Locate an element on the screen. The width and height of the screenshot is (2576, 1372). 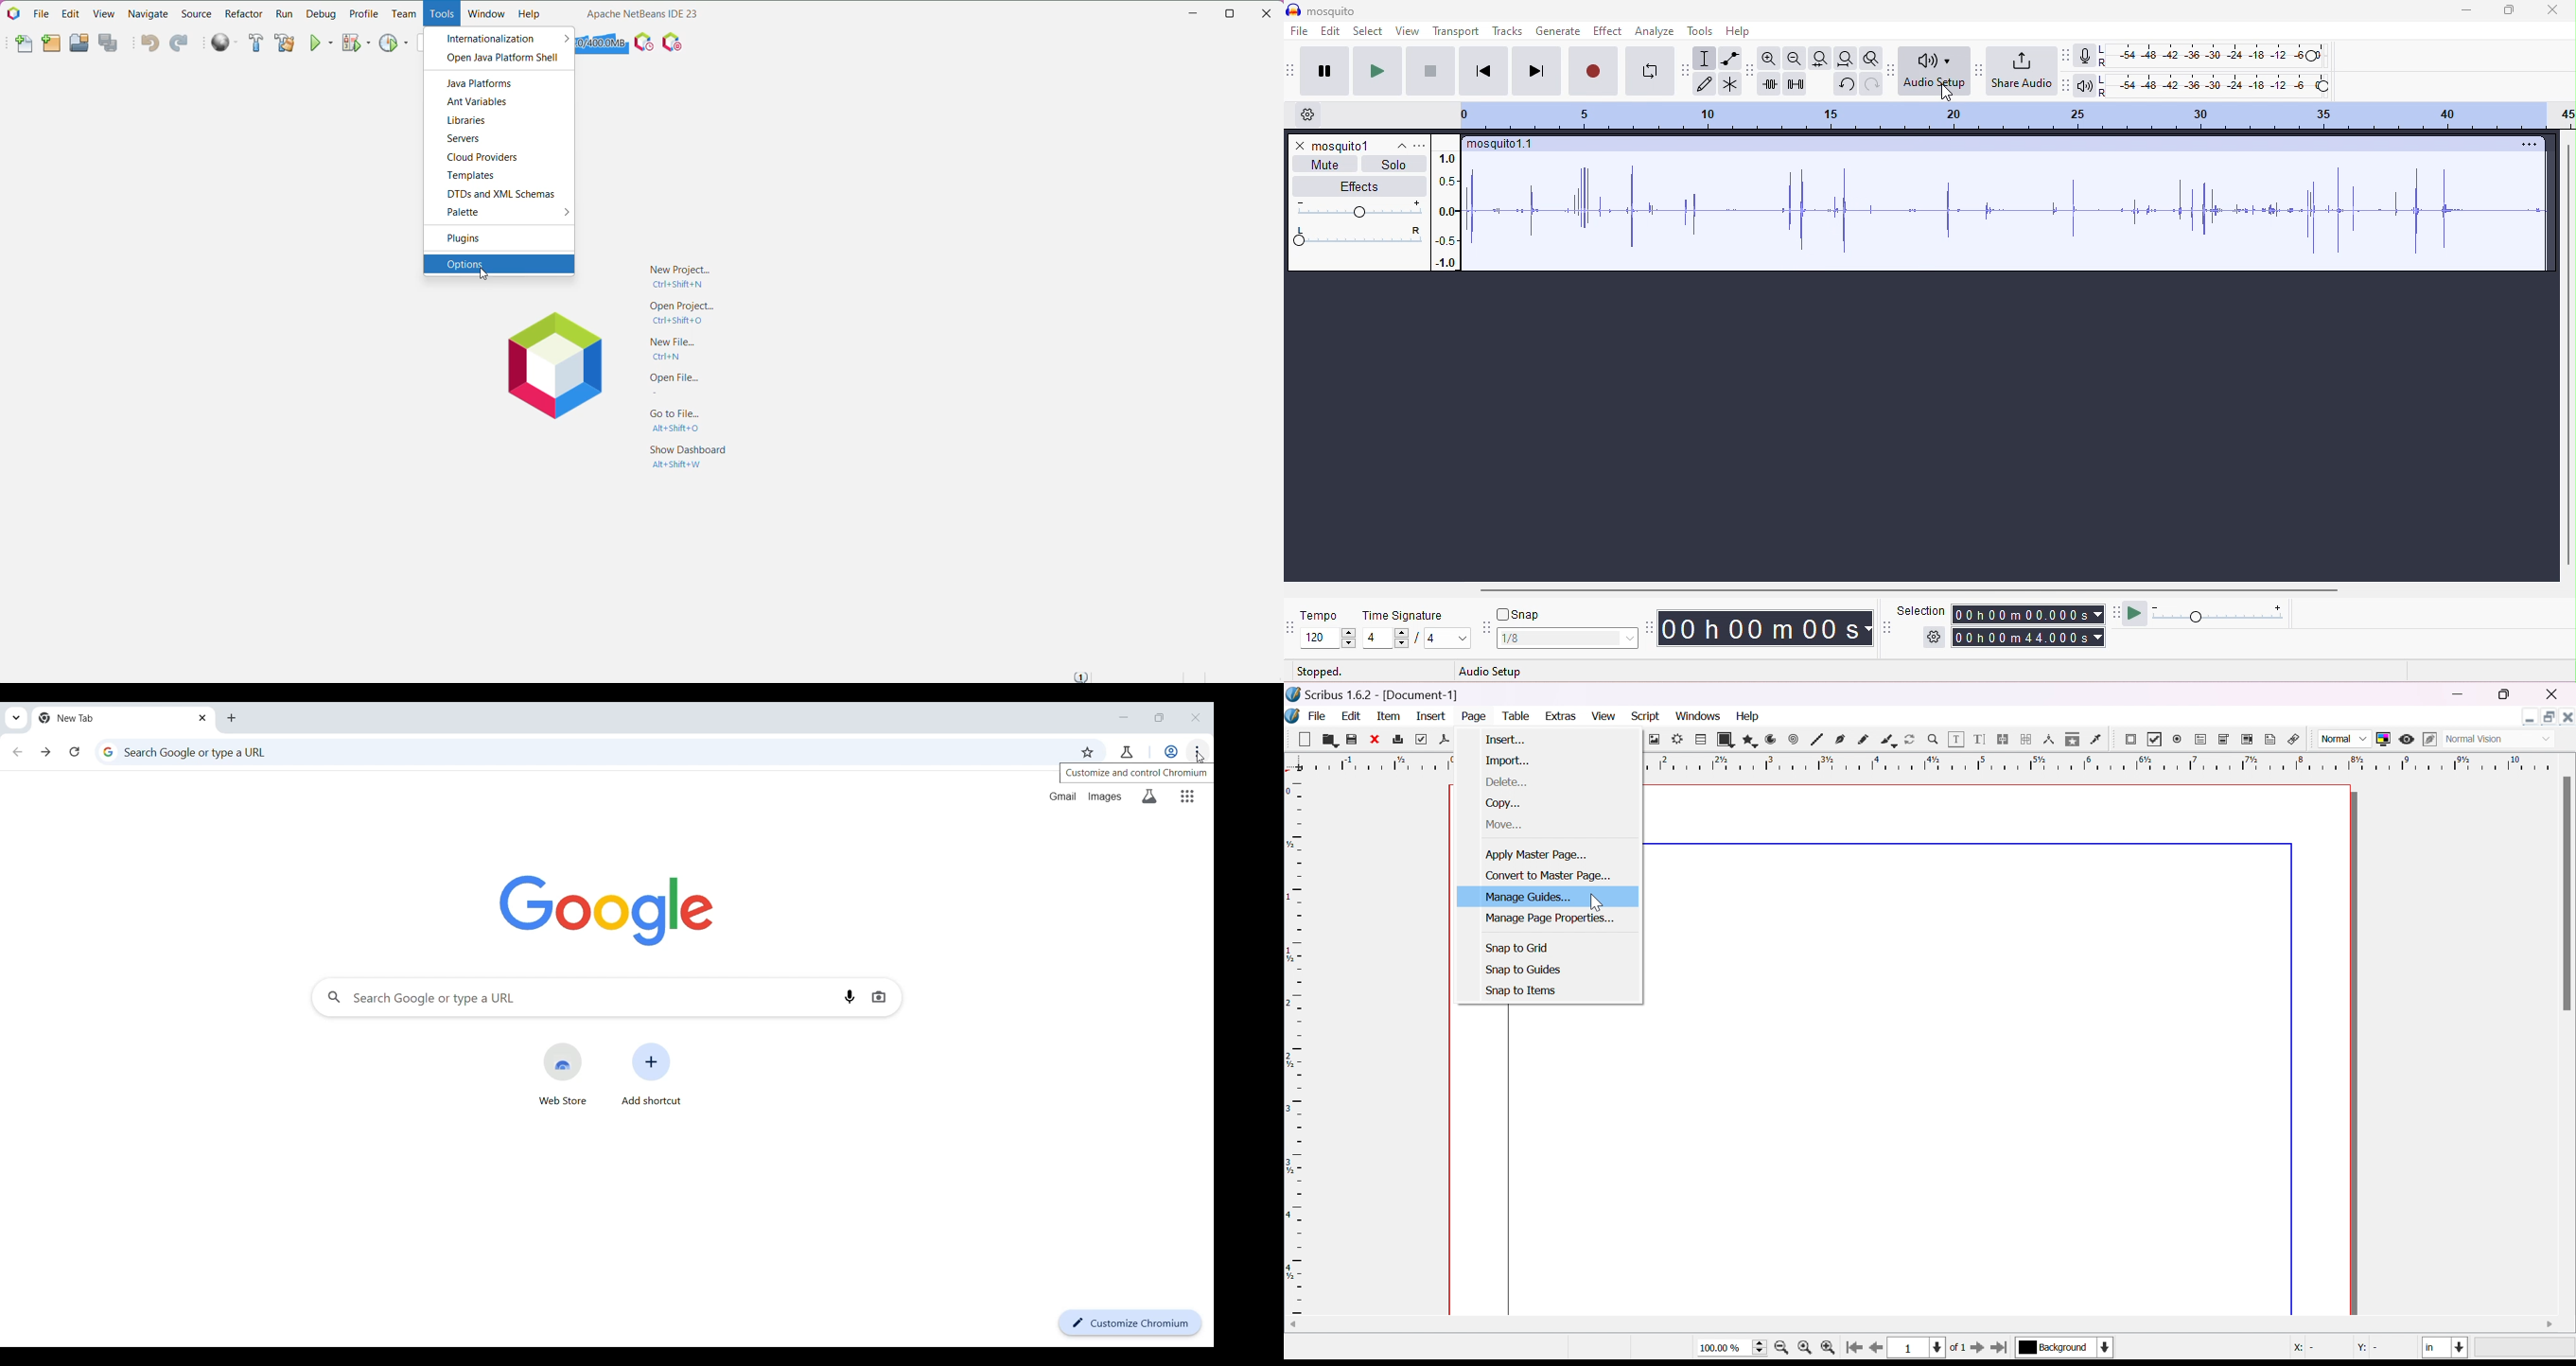
loop is located at coordinates (1649, 71).